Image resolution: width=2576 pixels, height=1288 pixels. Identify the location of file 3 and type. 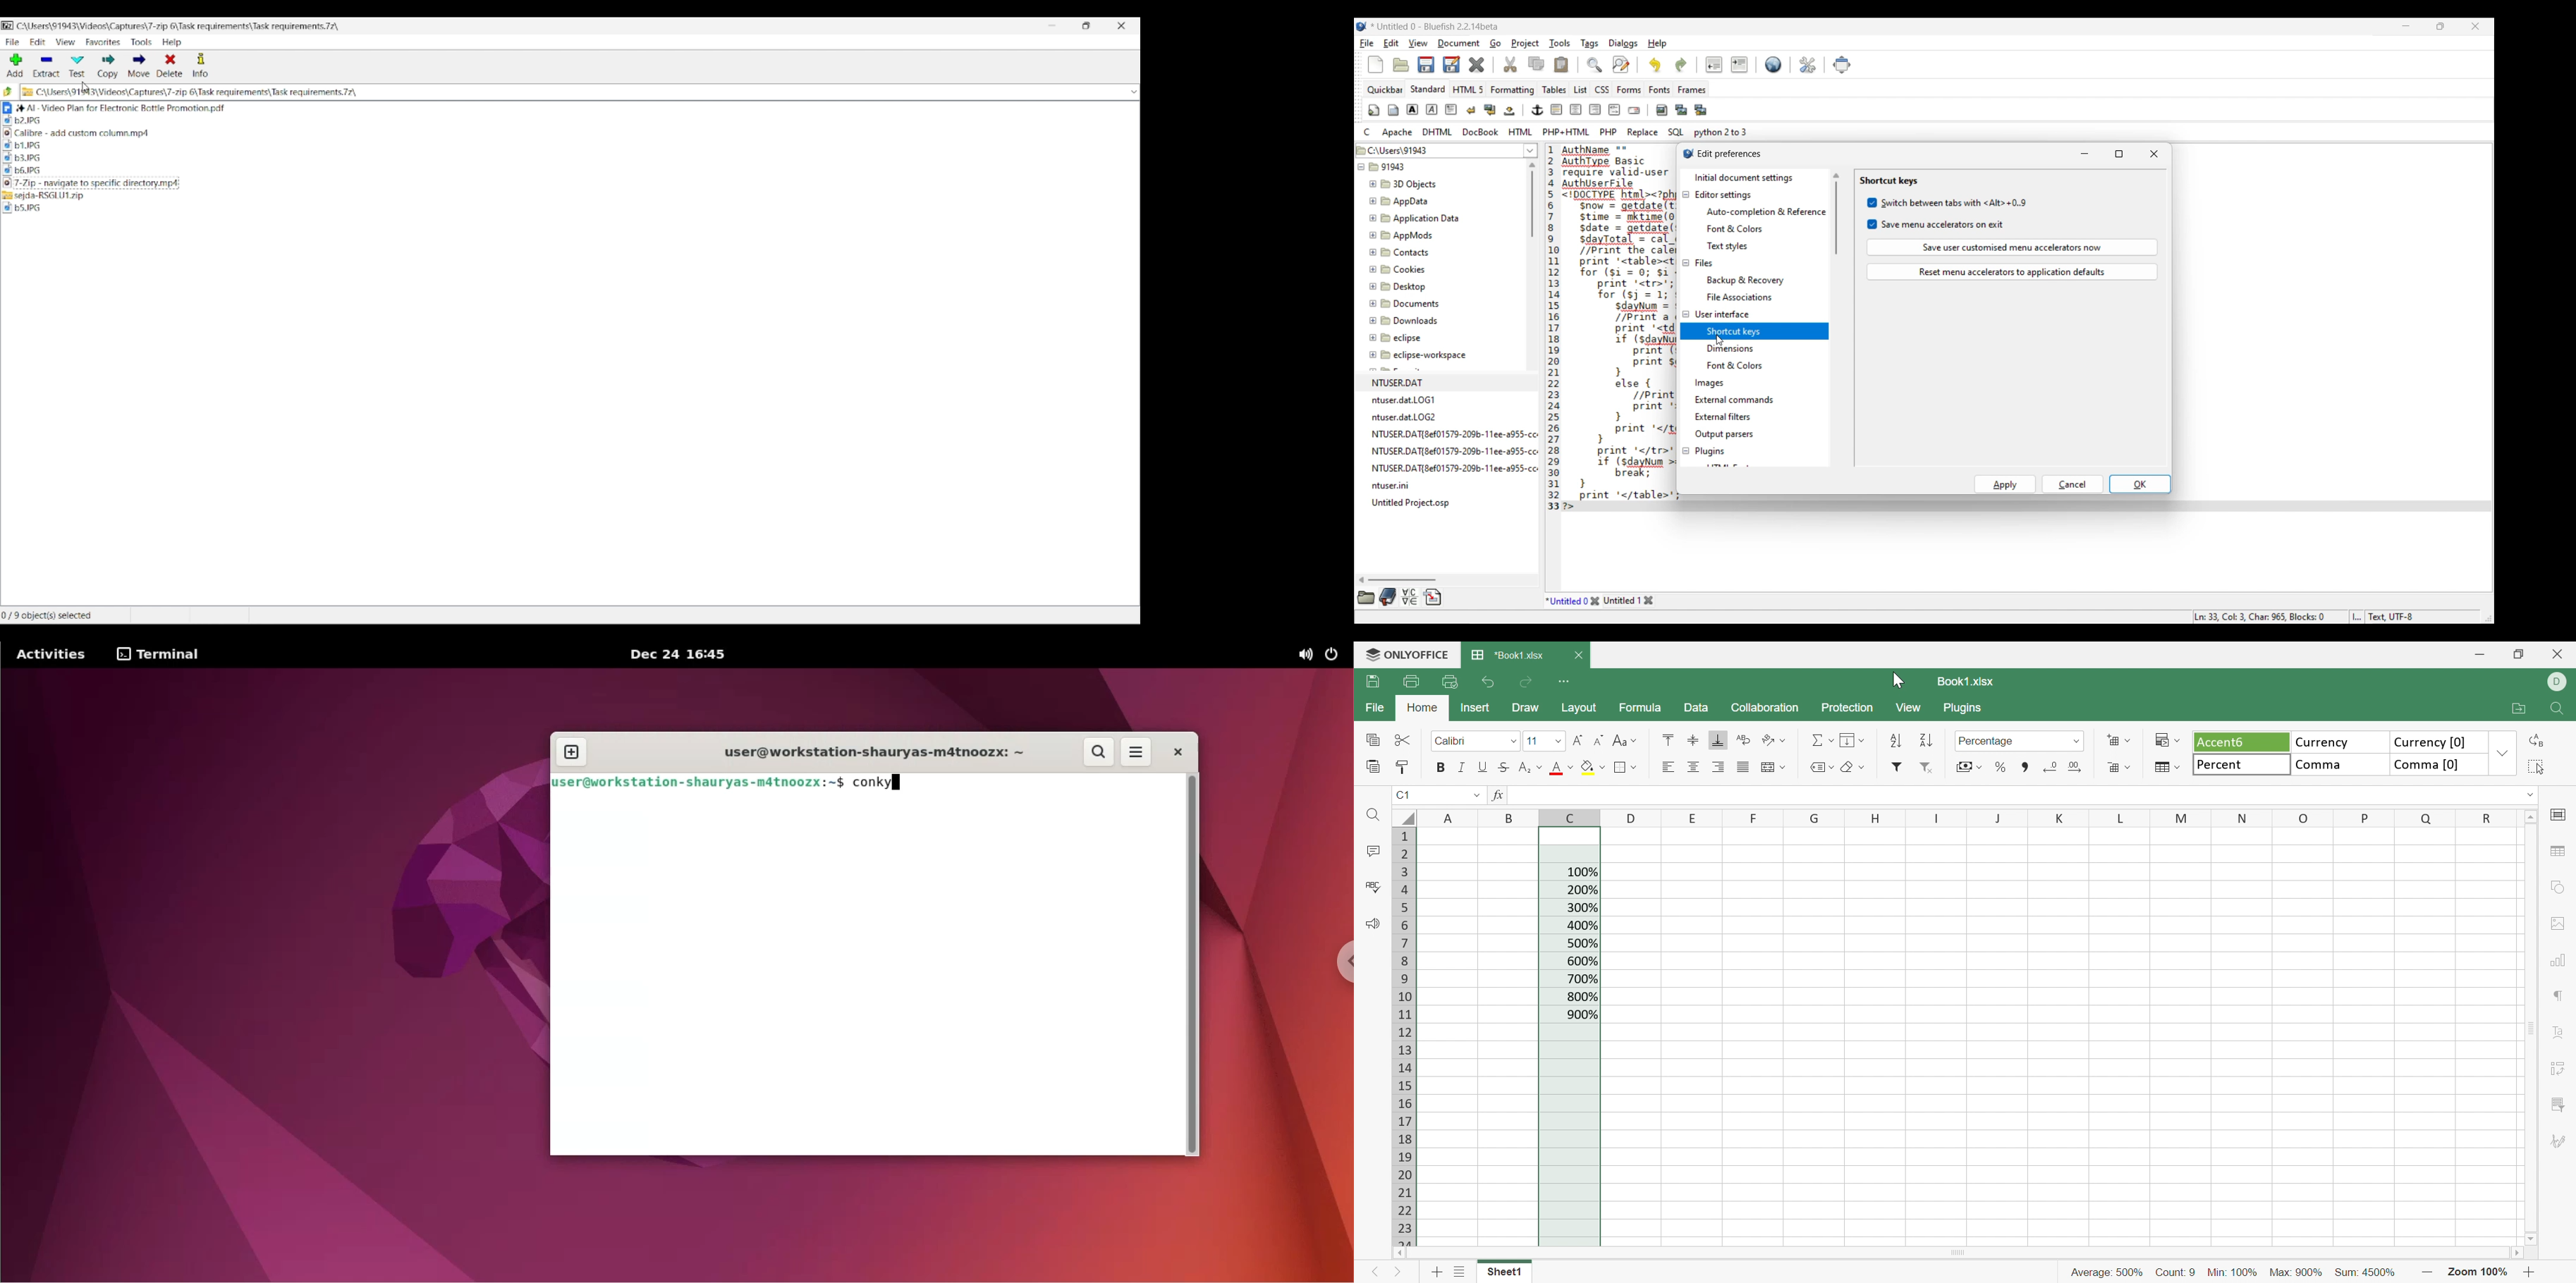
(326, 135).